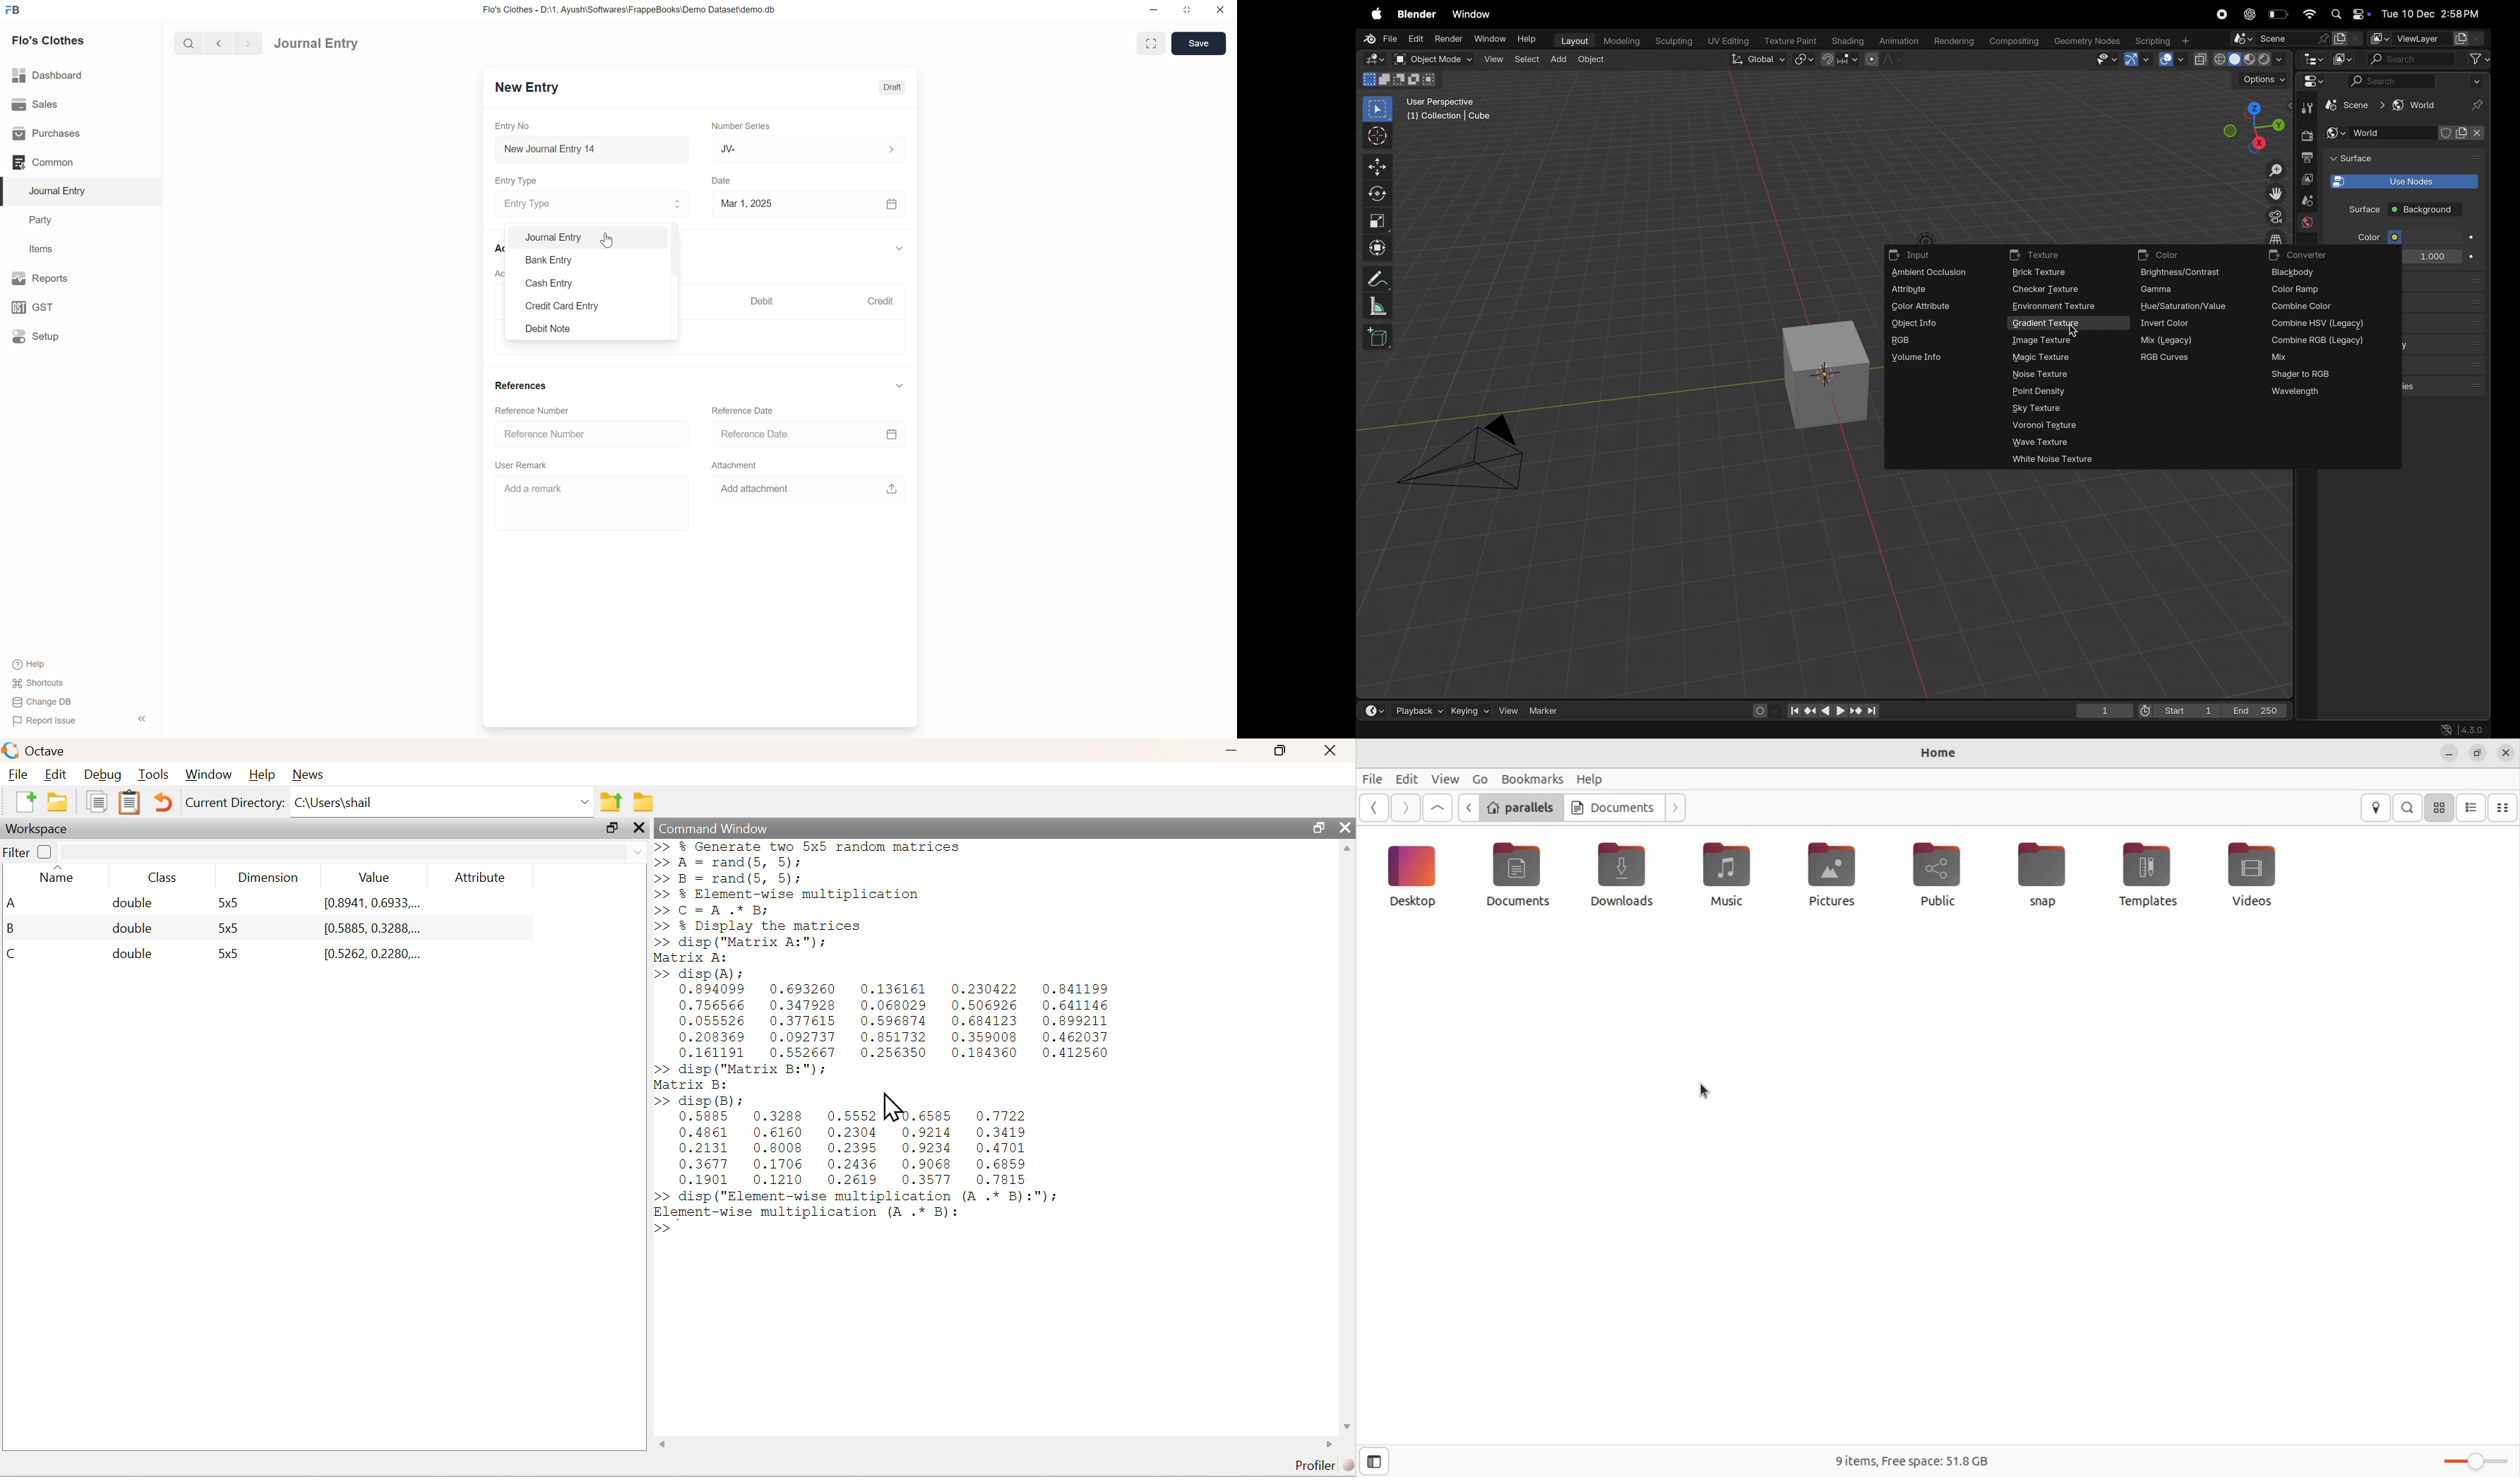 This screenshot has height=1484, width=2520. What do you see at coordinates (61, 190) in the screenshot?
I see `Journal Entry` at bounding box center [61, 190].